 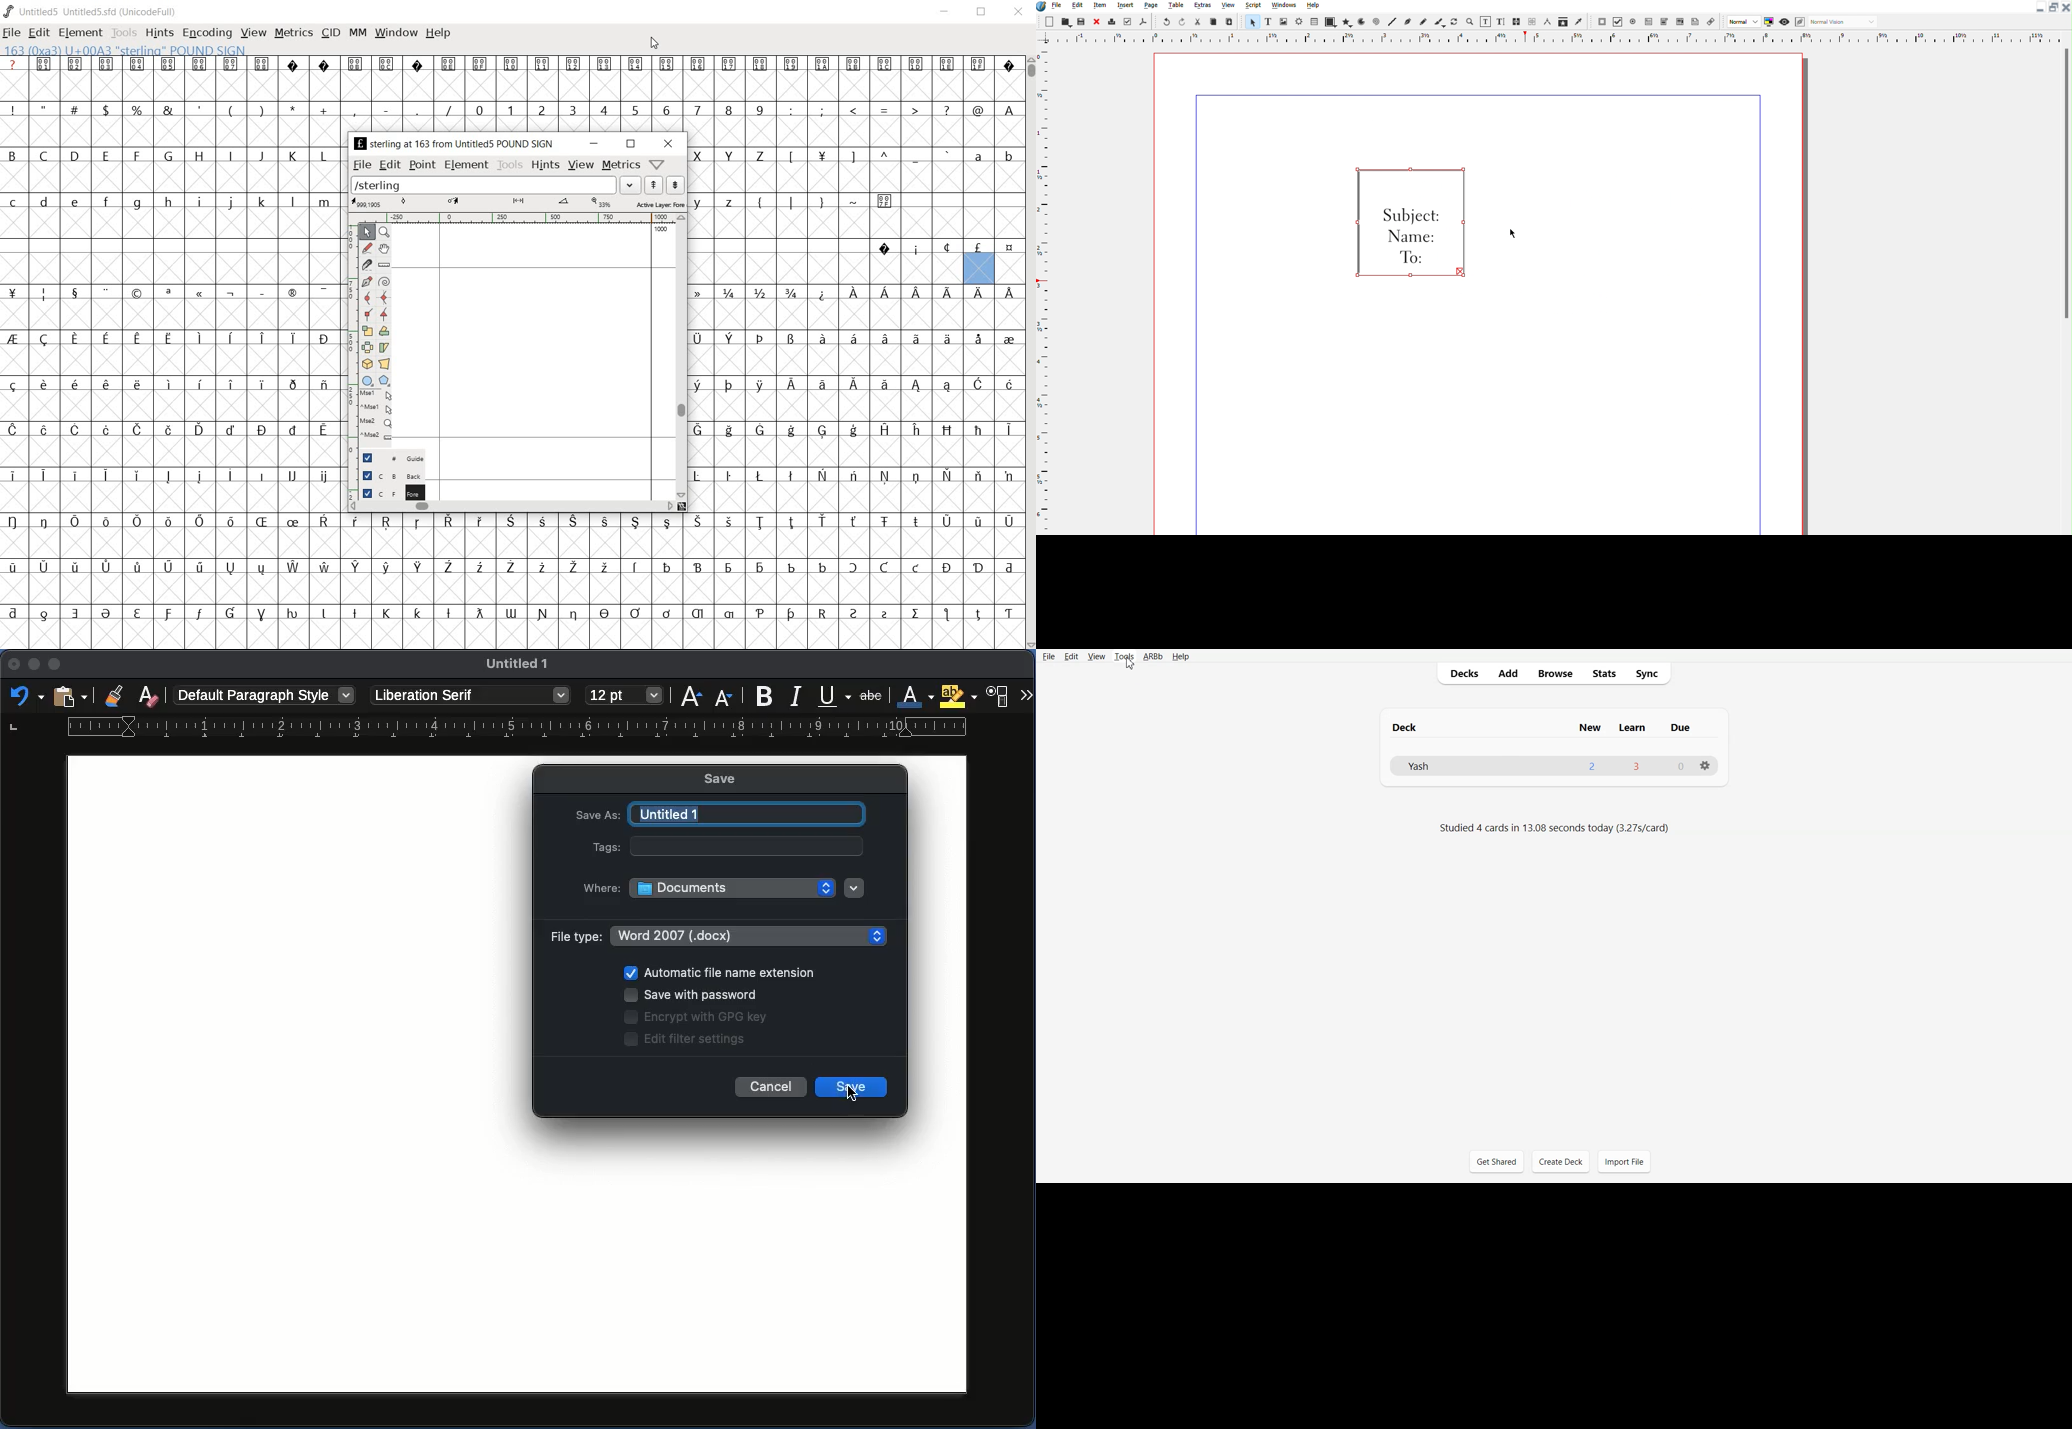 What do you see at coordinates (1009, 431) in the screenshot?
I see `Symbol` at bounding box center [1009, 431].